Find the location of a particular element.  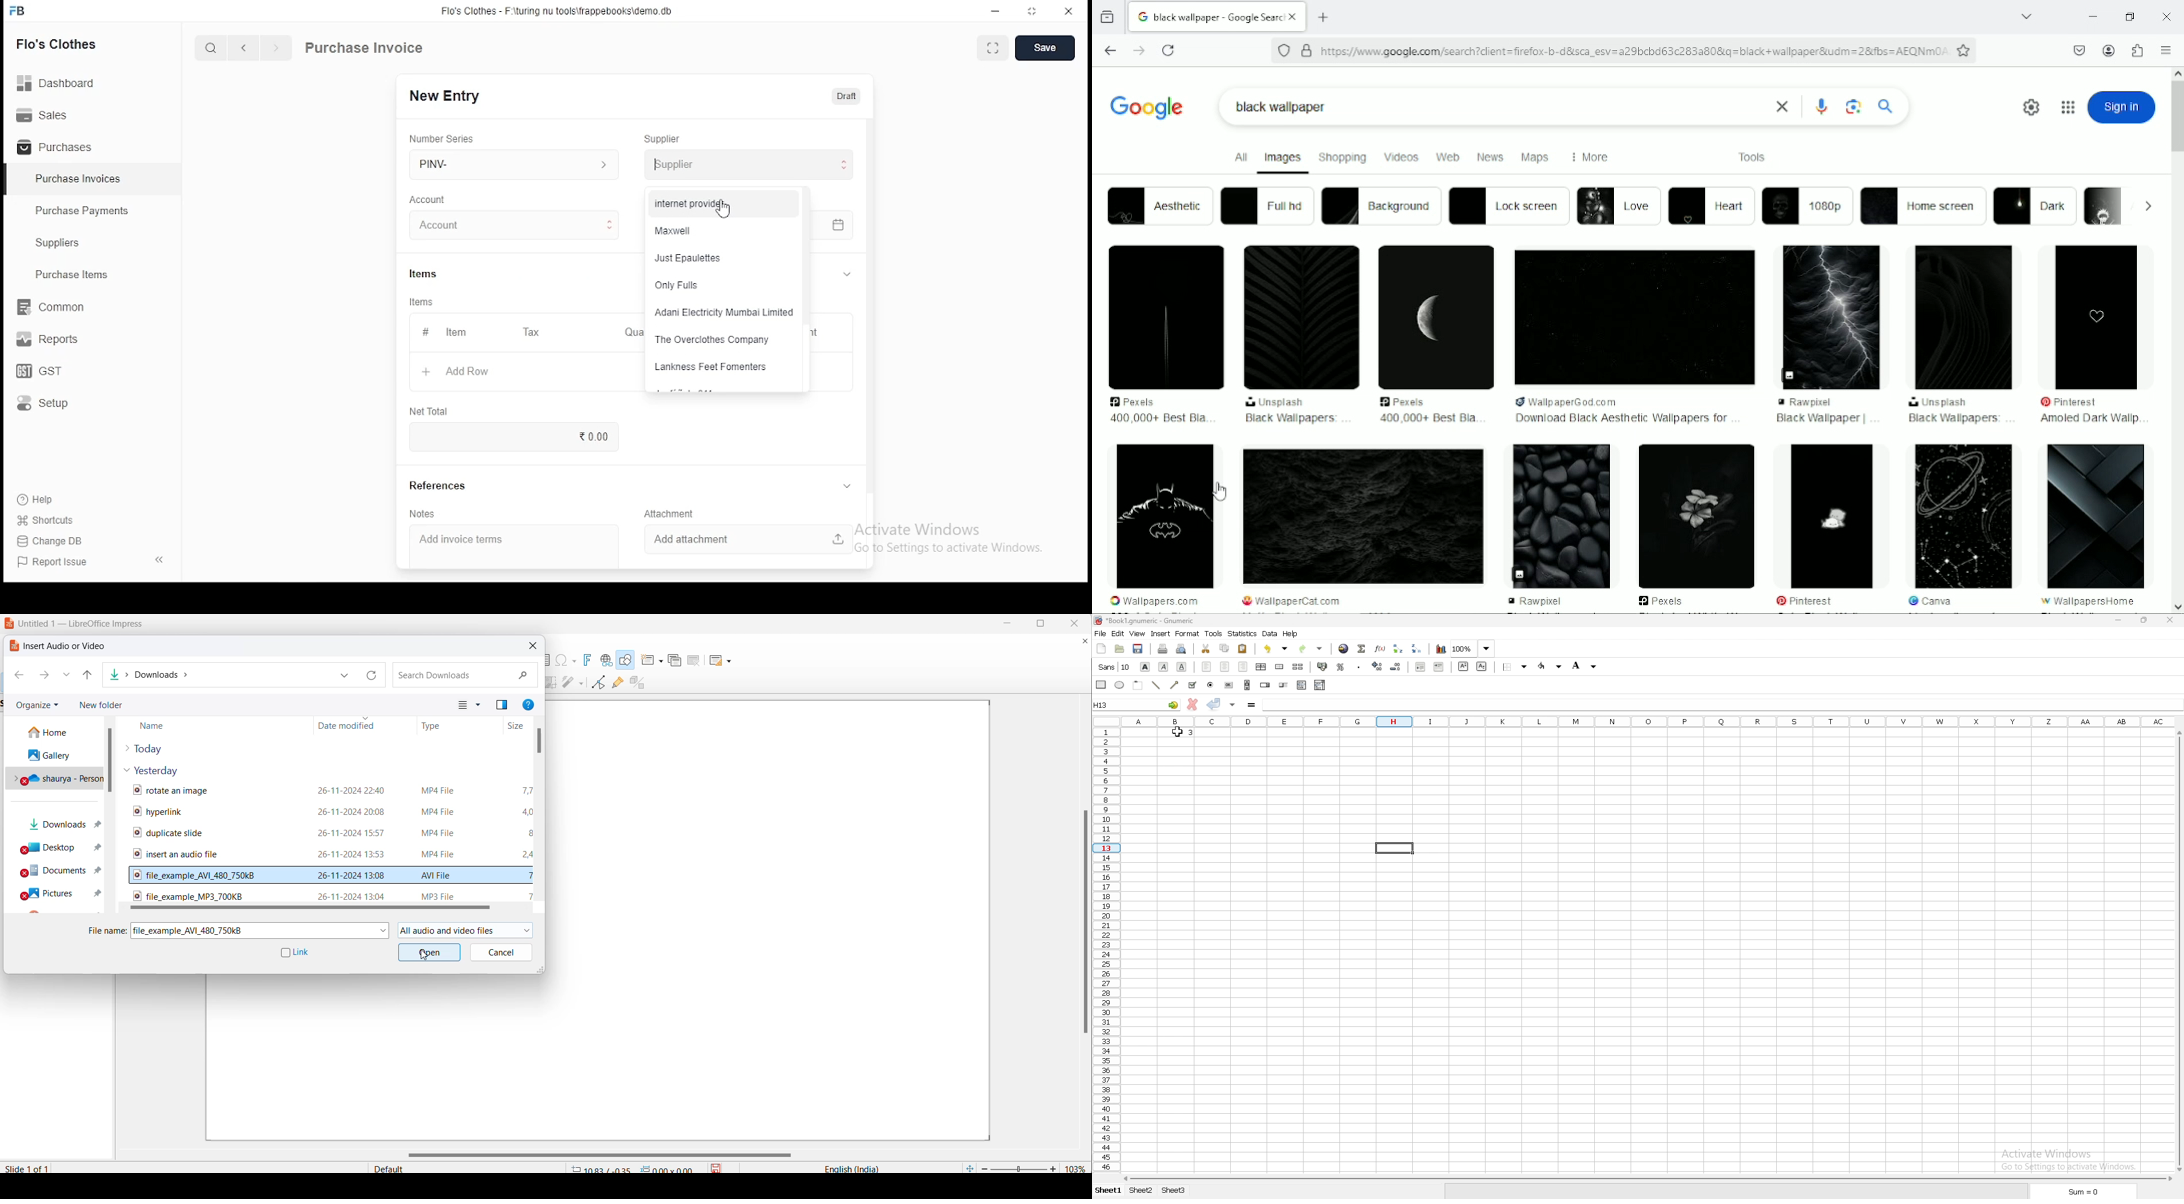

news is located at coordinates (1491, 157).